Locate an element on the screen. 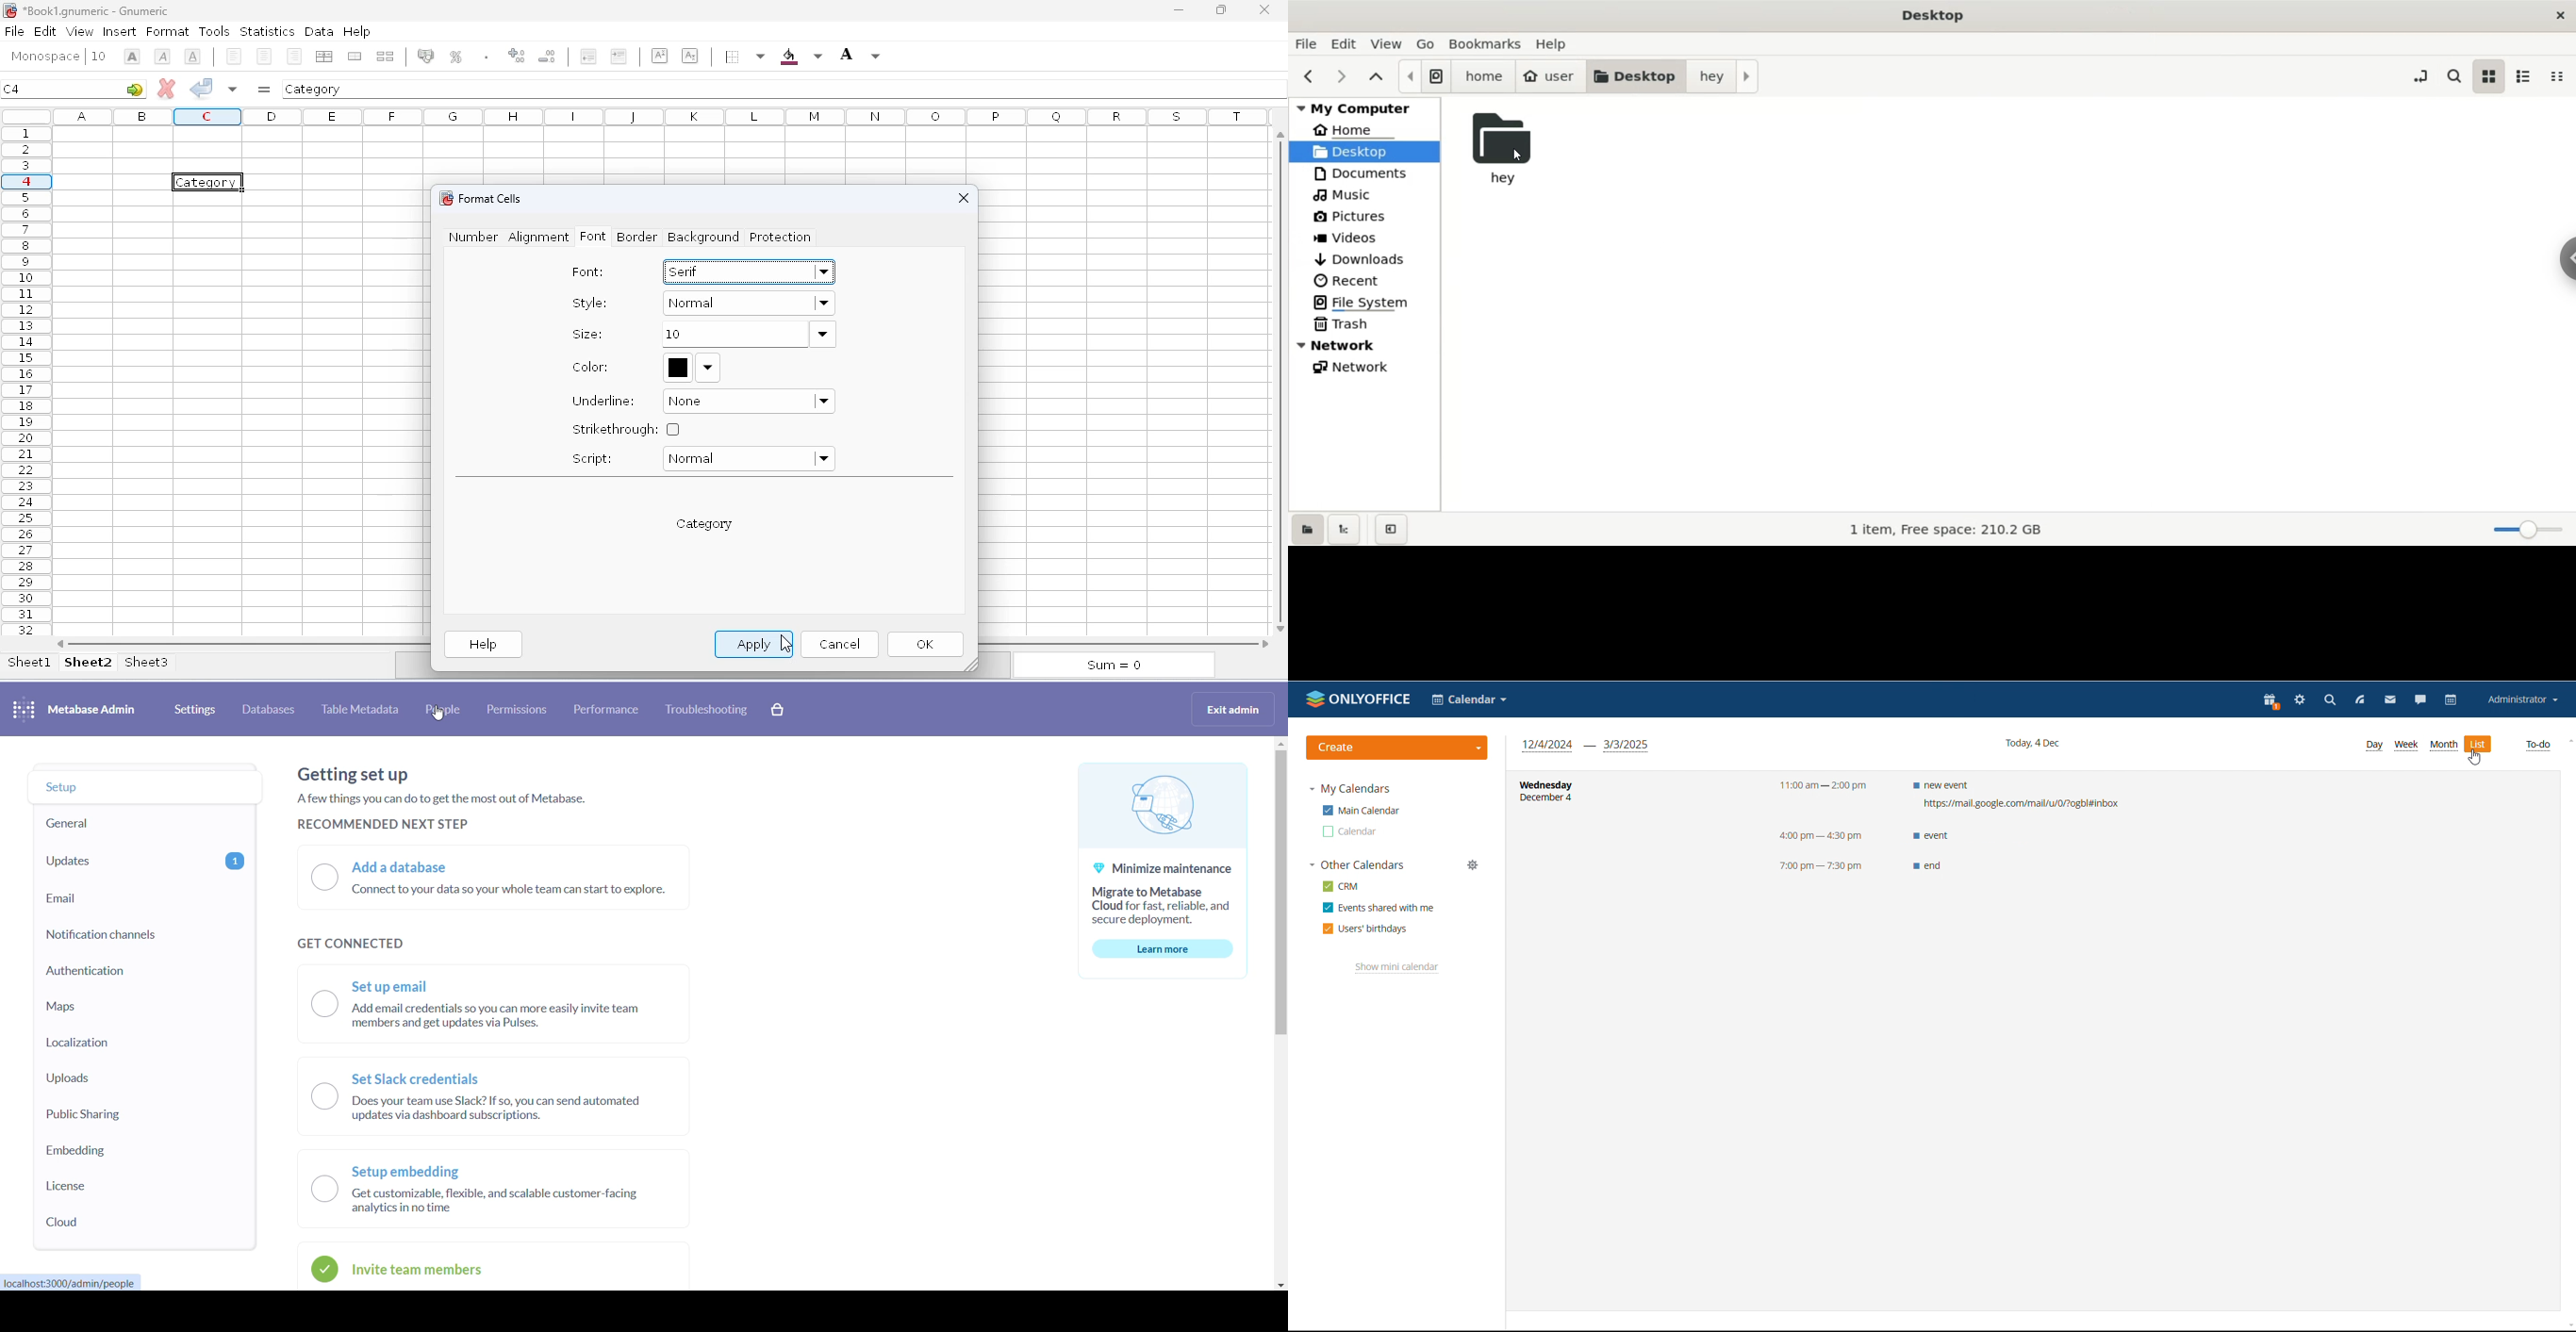  increase the number of decimals displayed is located at coordinates (517, 56).